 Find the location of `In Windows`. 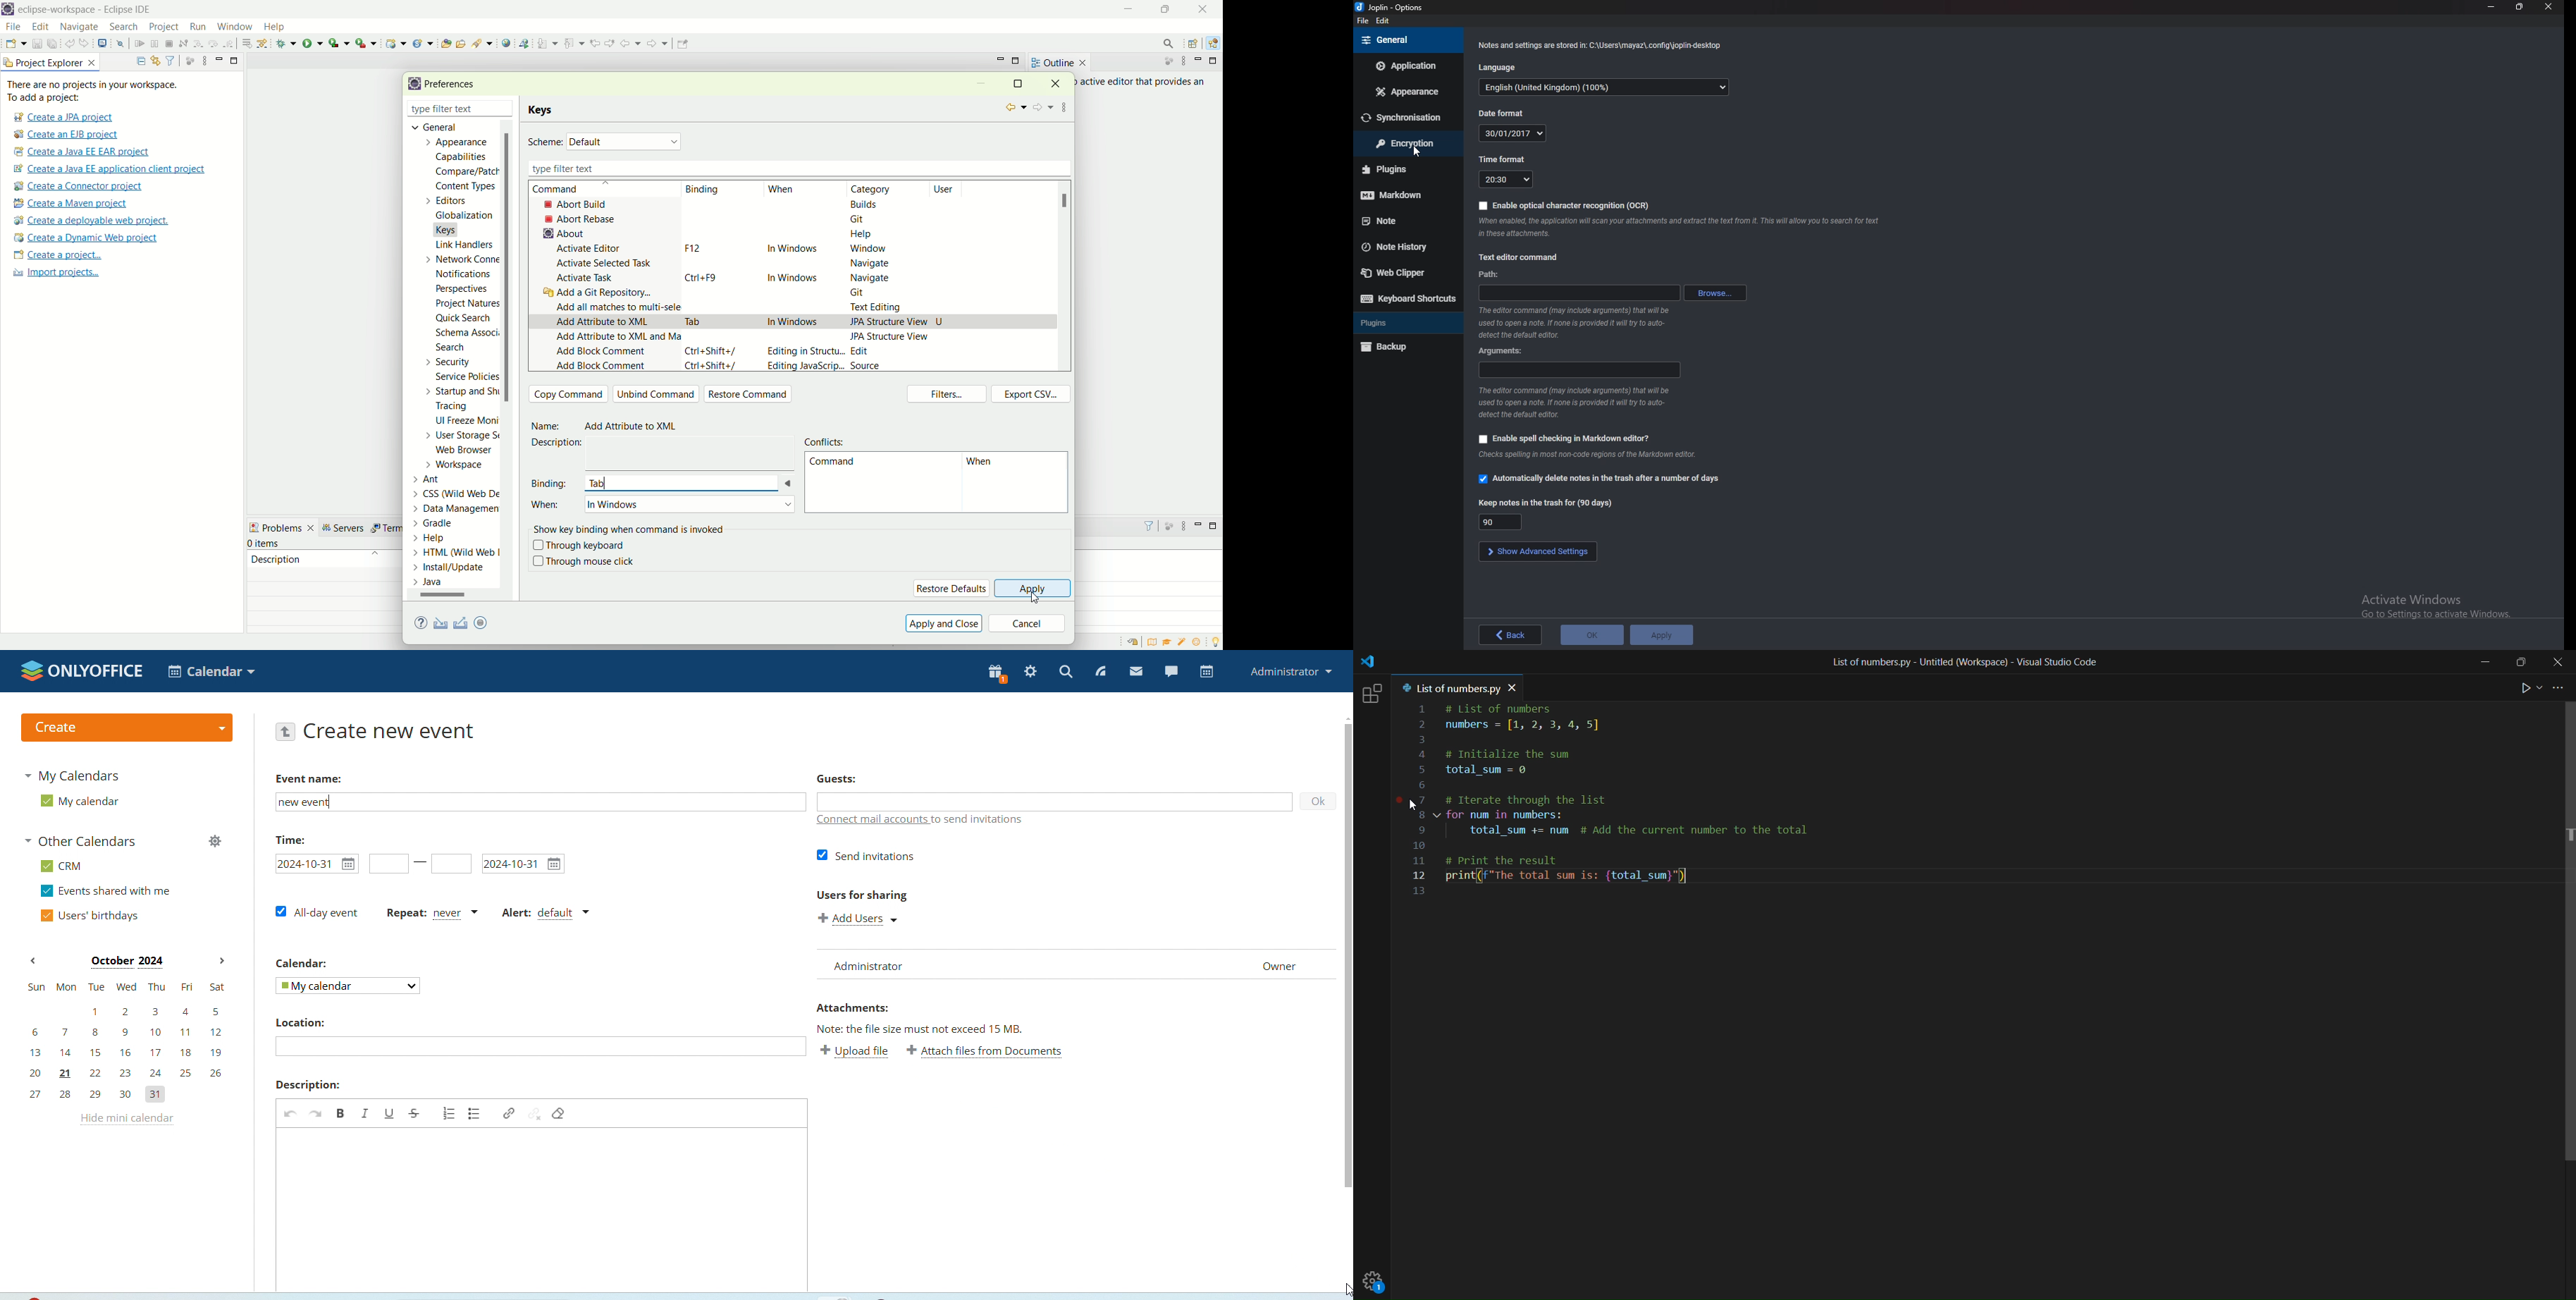

In Windows is located at coordinates (785, 322).